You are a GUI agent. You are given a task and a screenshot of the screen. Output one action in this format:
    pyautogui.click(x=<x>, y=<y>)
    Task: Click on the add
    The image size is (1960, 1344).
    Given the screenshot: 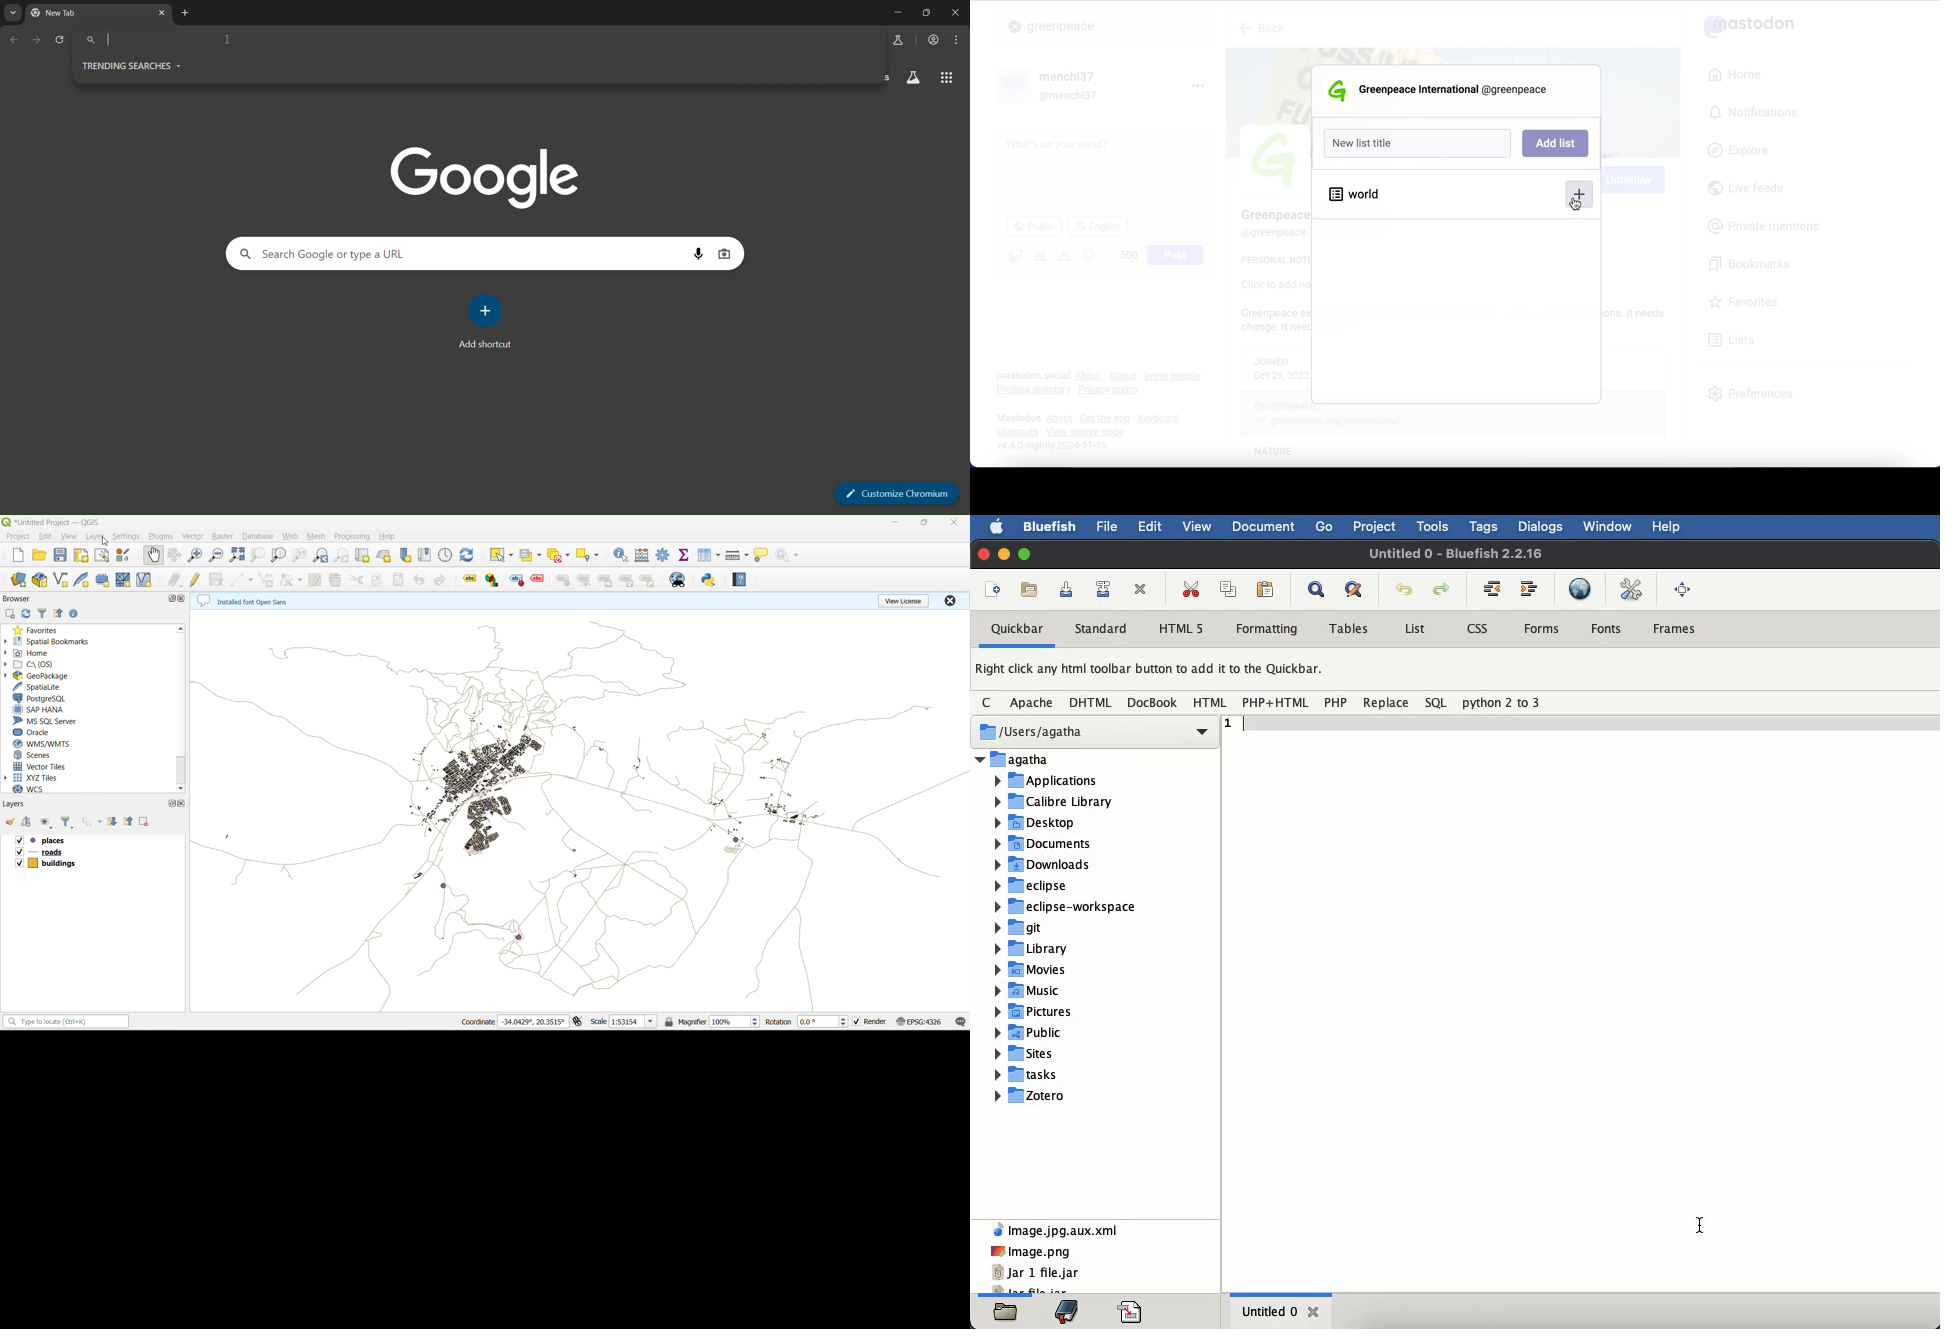 What is the action you would take?
    pyautogui.click(x=25, y=823)
    